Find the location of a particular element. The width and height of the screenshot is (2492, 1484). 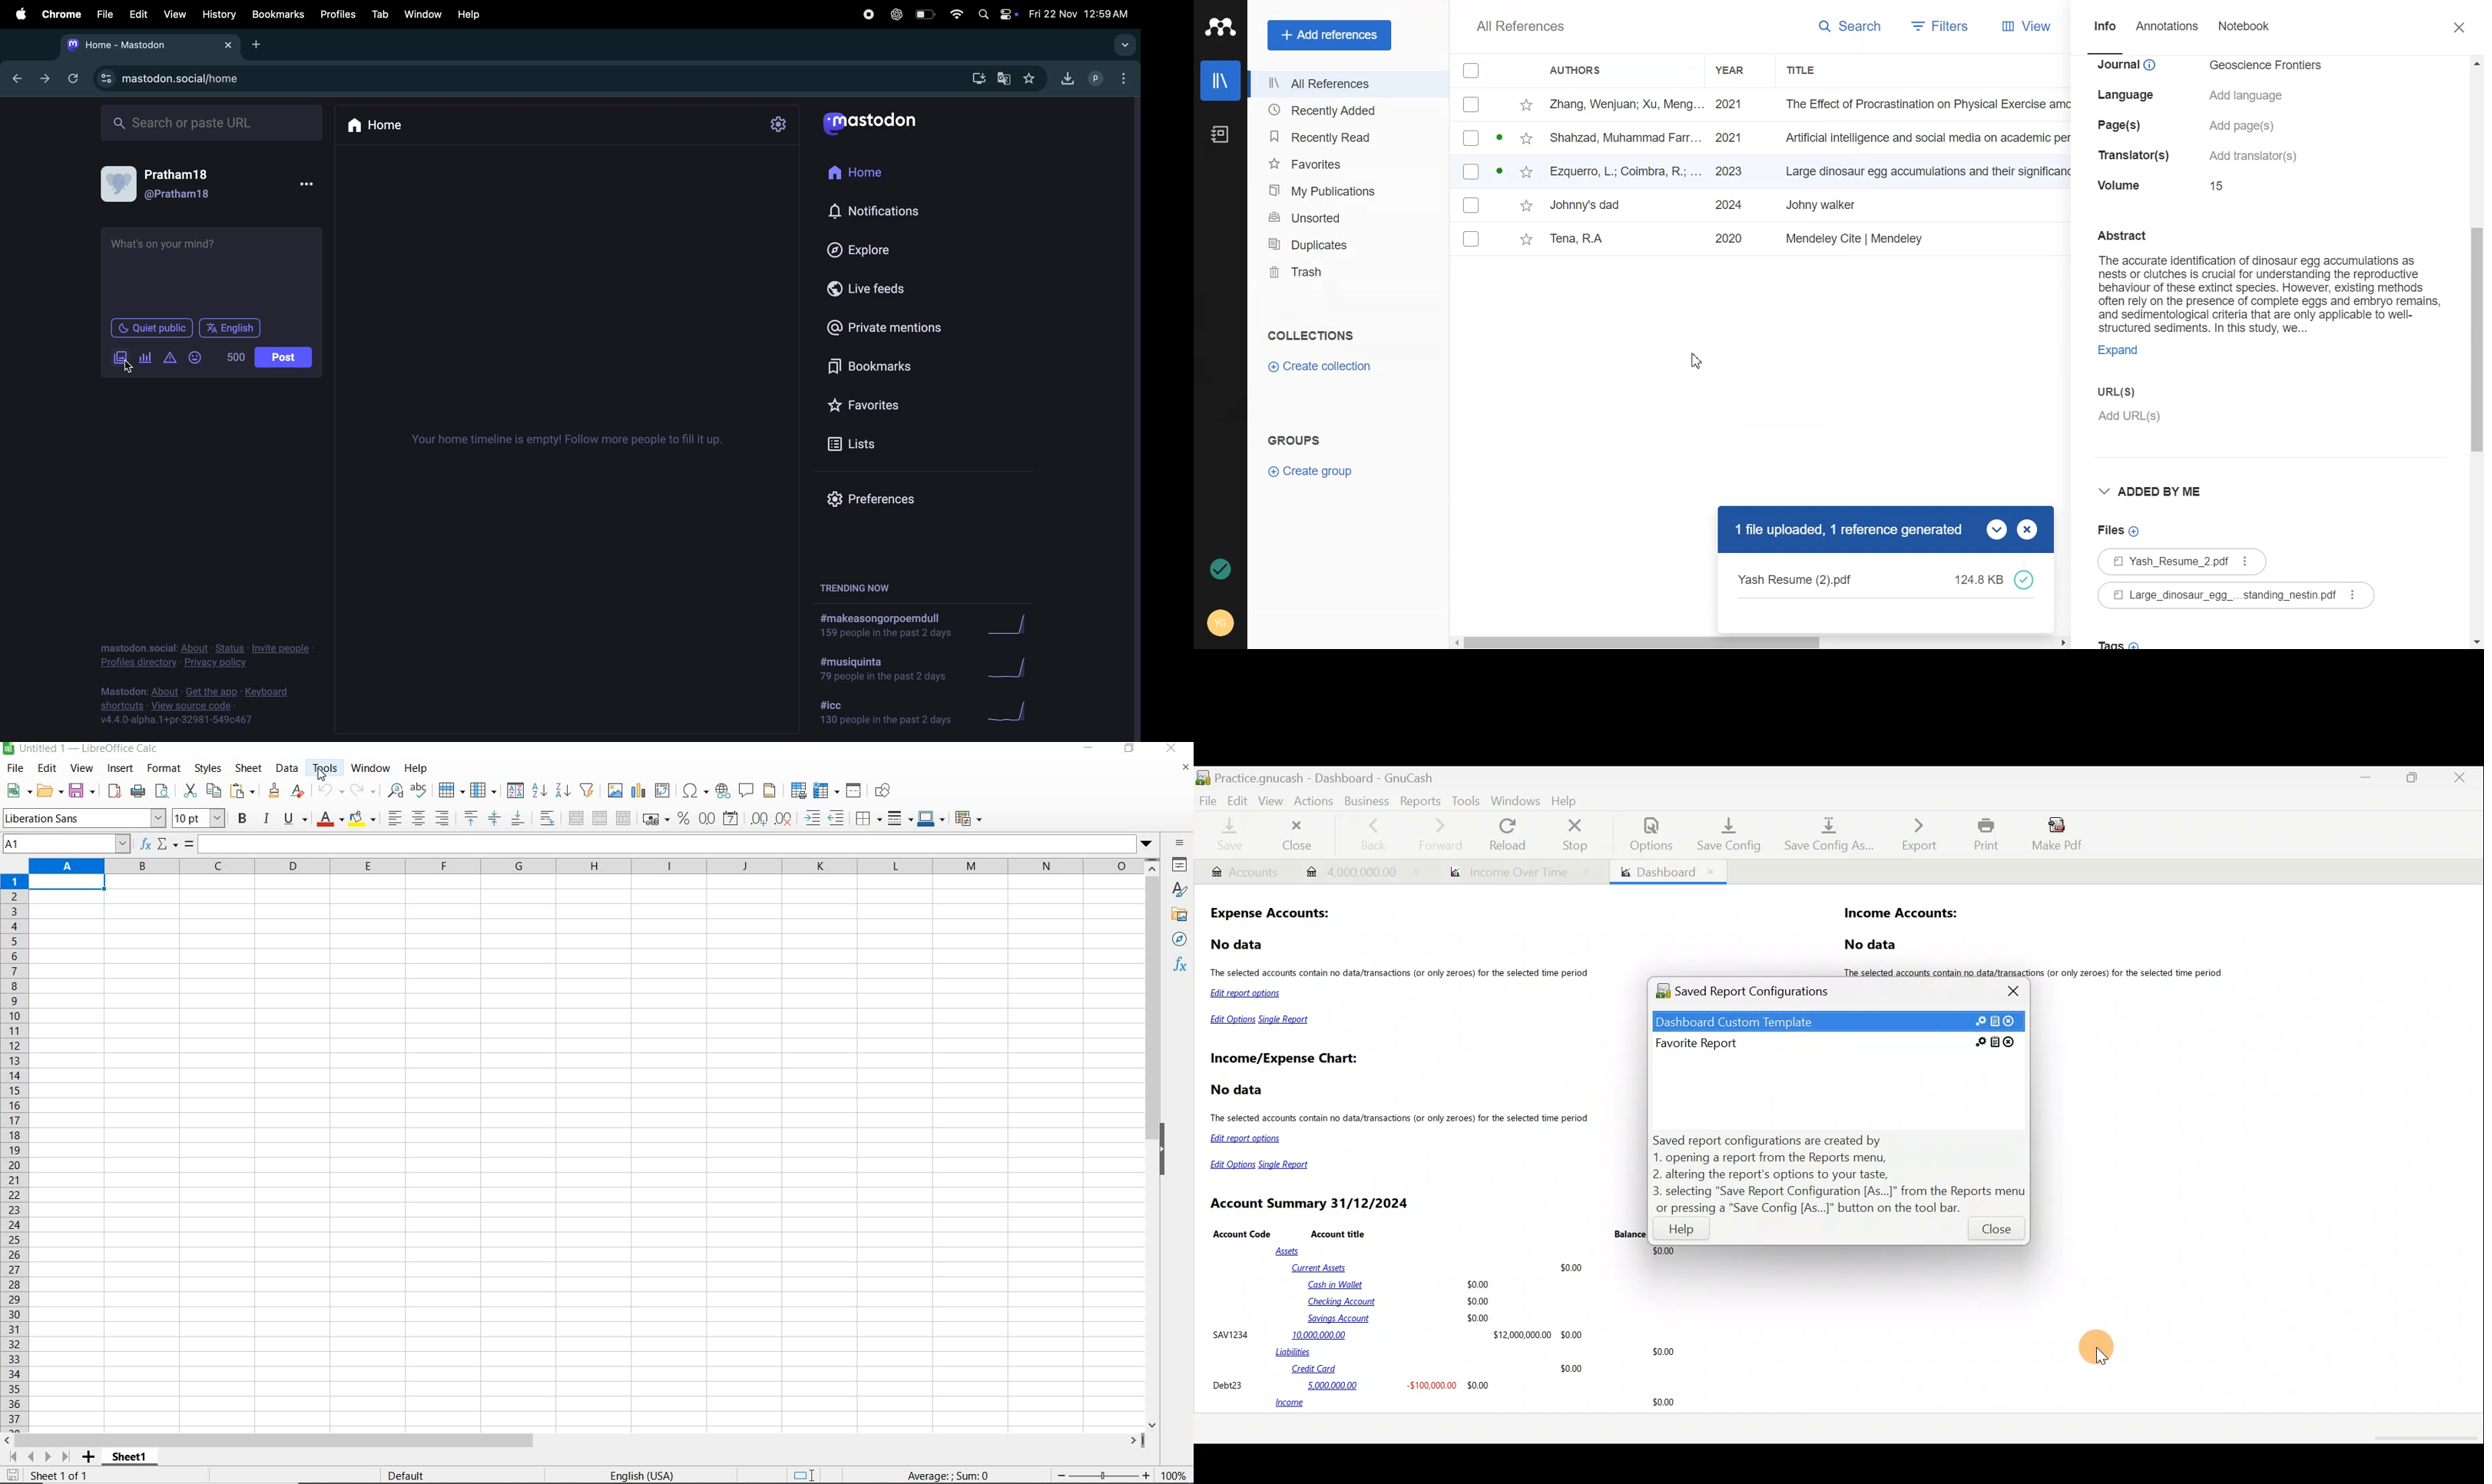

FUNCTIONS is located at coordinates (1180, 965).